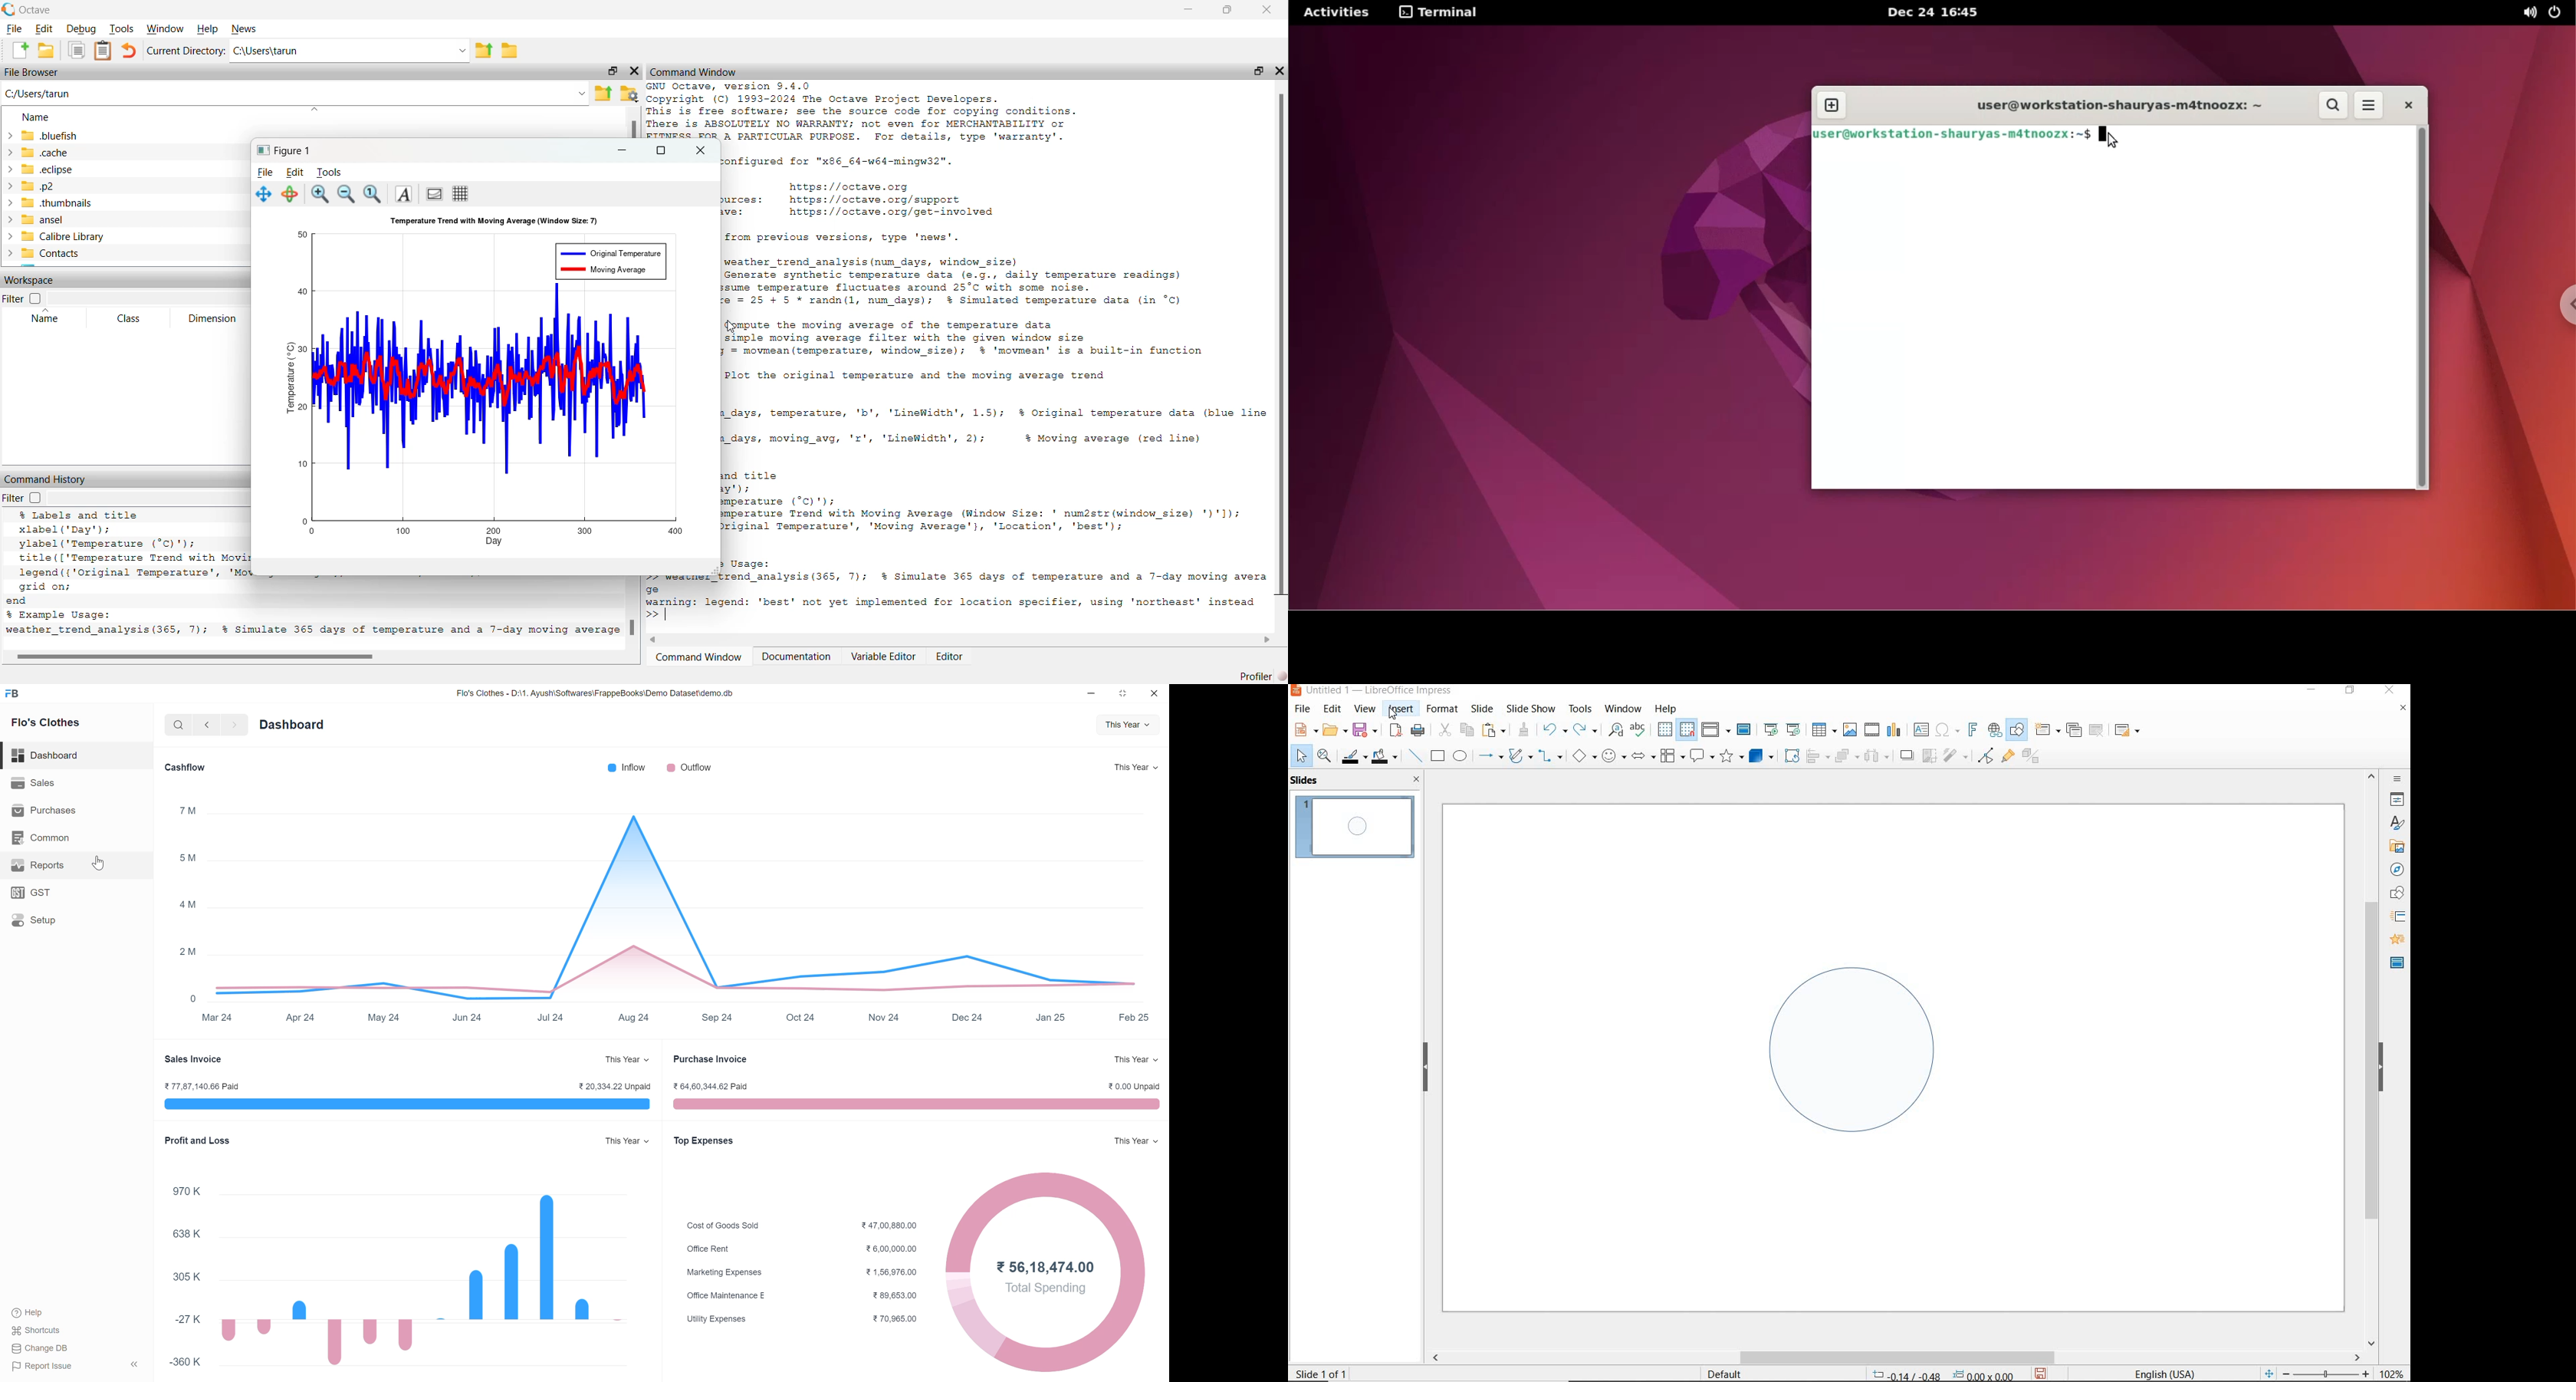 The width and height of the screenshot is (2576, 1400). What do you see at coordinates (655, 639) in the screenshot?
I see `Back` at bounding box center [655, 639].